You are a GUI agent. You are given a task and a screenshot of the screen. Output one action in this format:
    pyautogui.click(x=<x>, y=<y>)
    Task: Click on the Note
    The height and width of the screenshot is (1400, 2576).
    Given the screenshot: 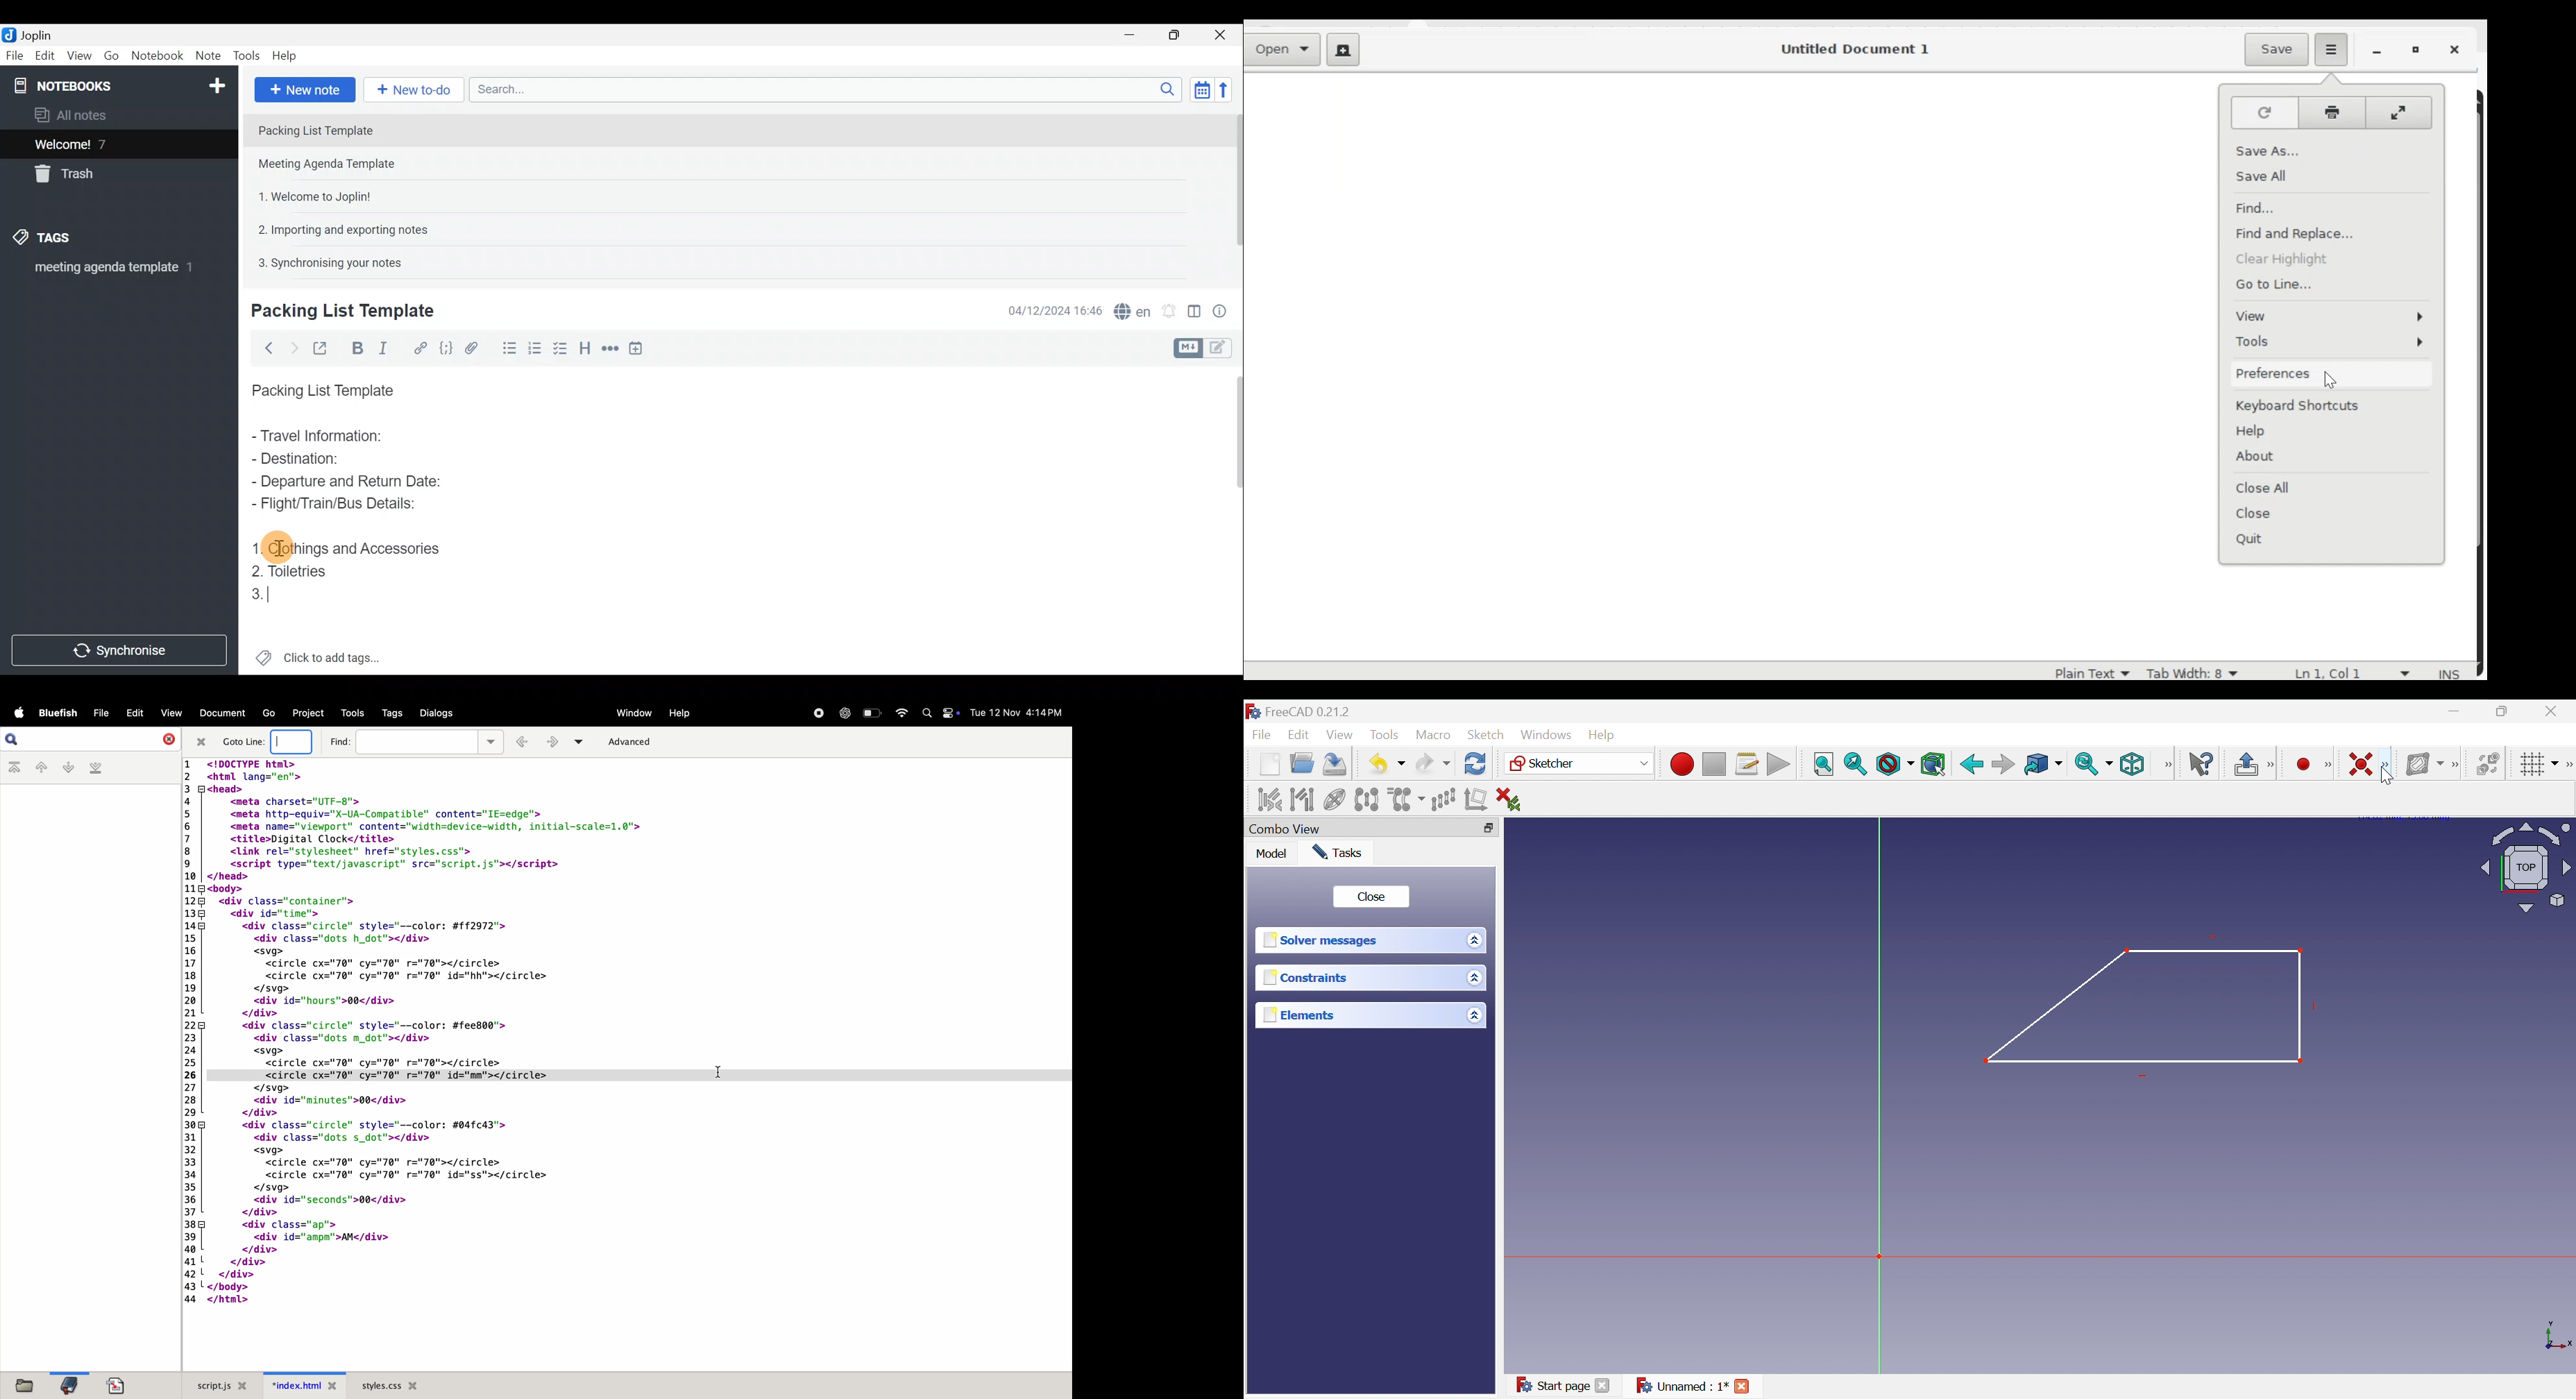 What is the action you would take?
    pyautogui.click(x=207, y=56)
    